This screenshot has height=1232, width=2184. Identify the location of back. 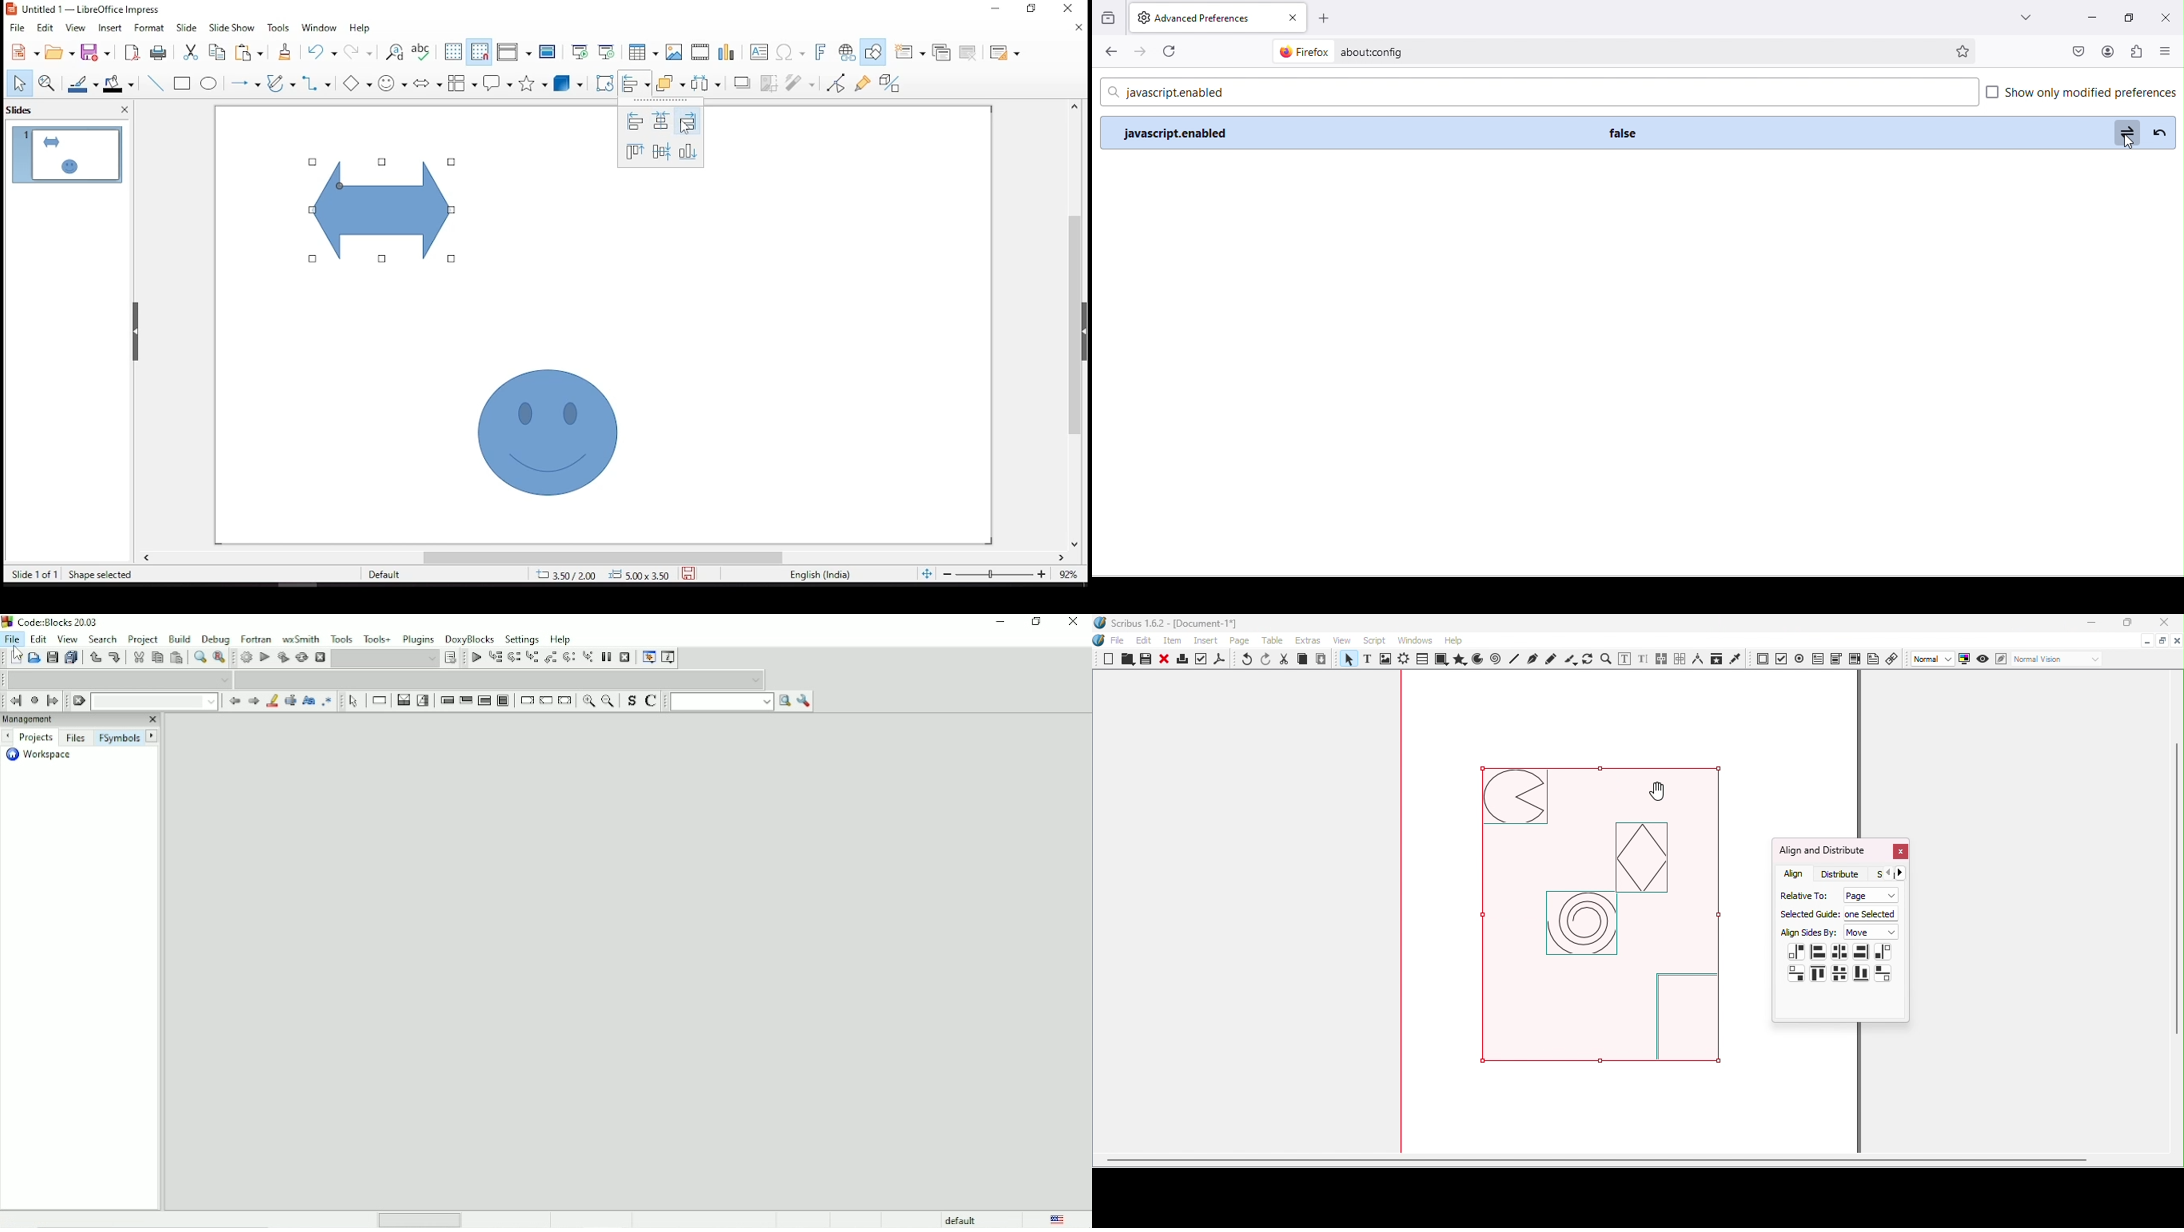
(1108, 51).